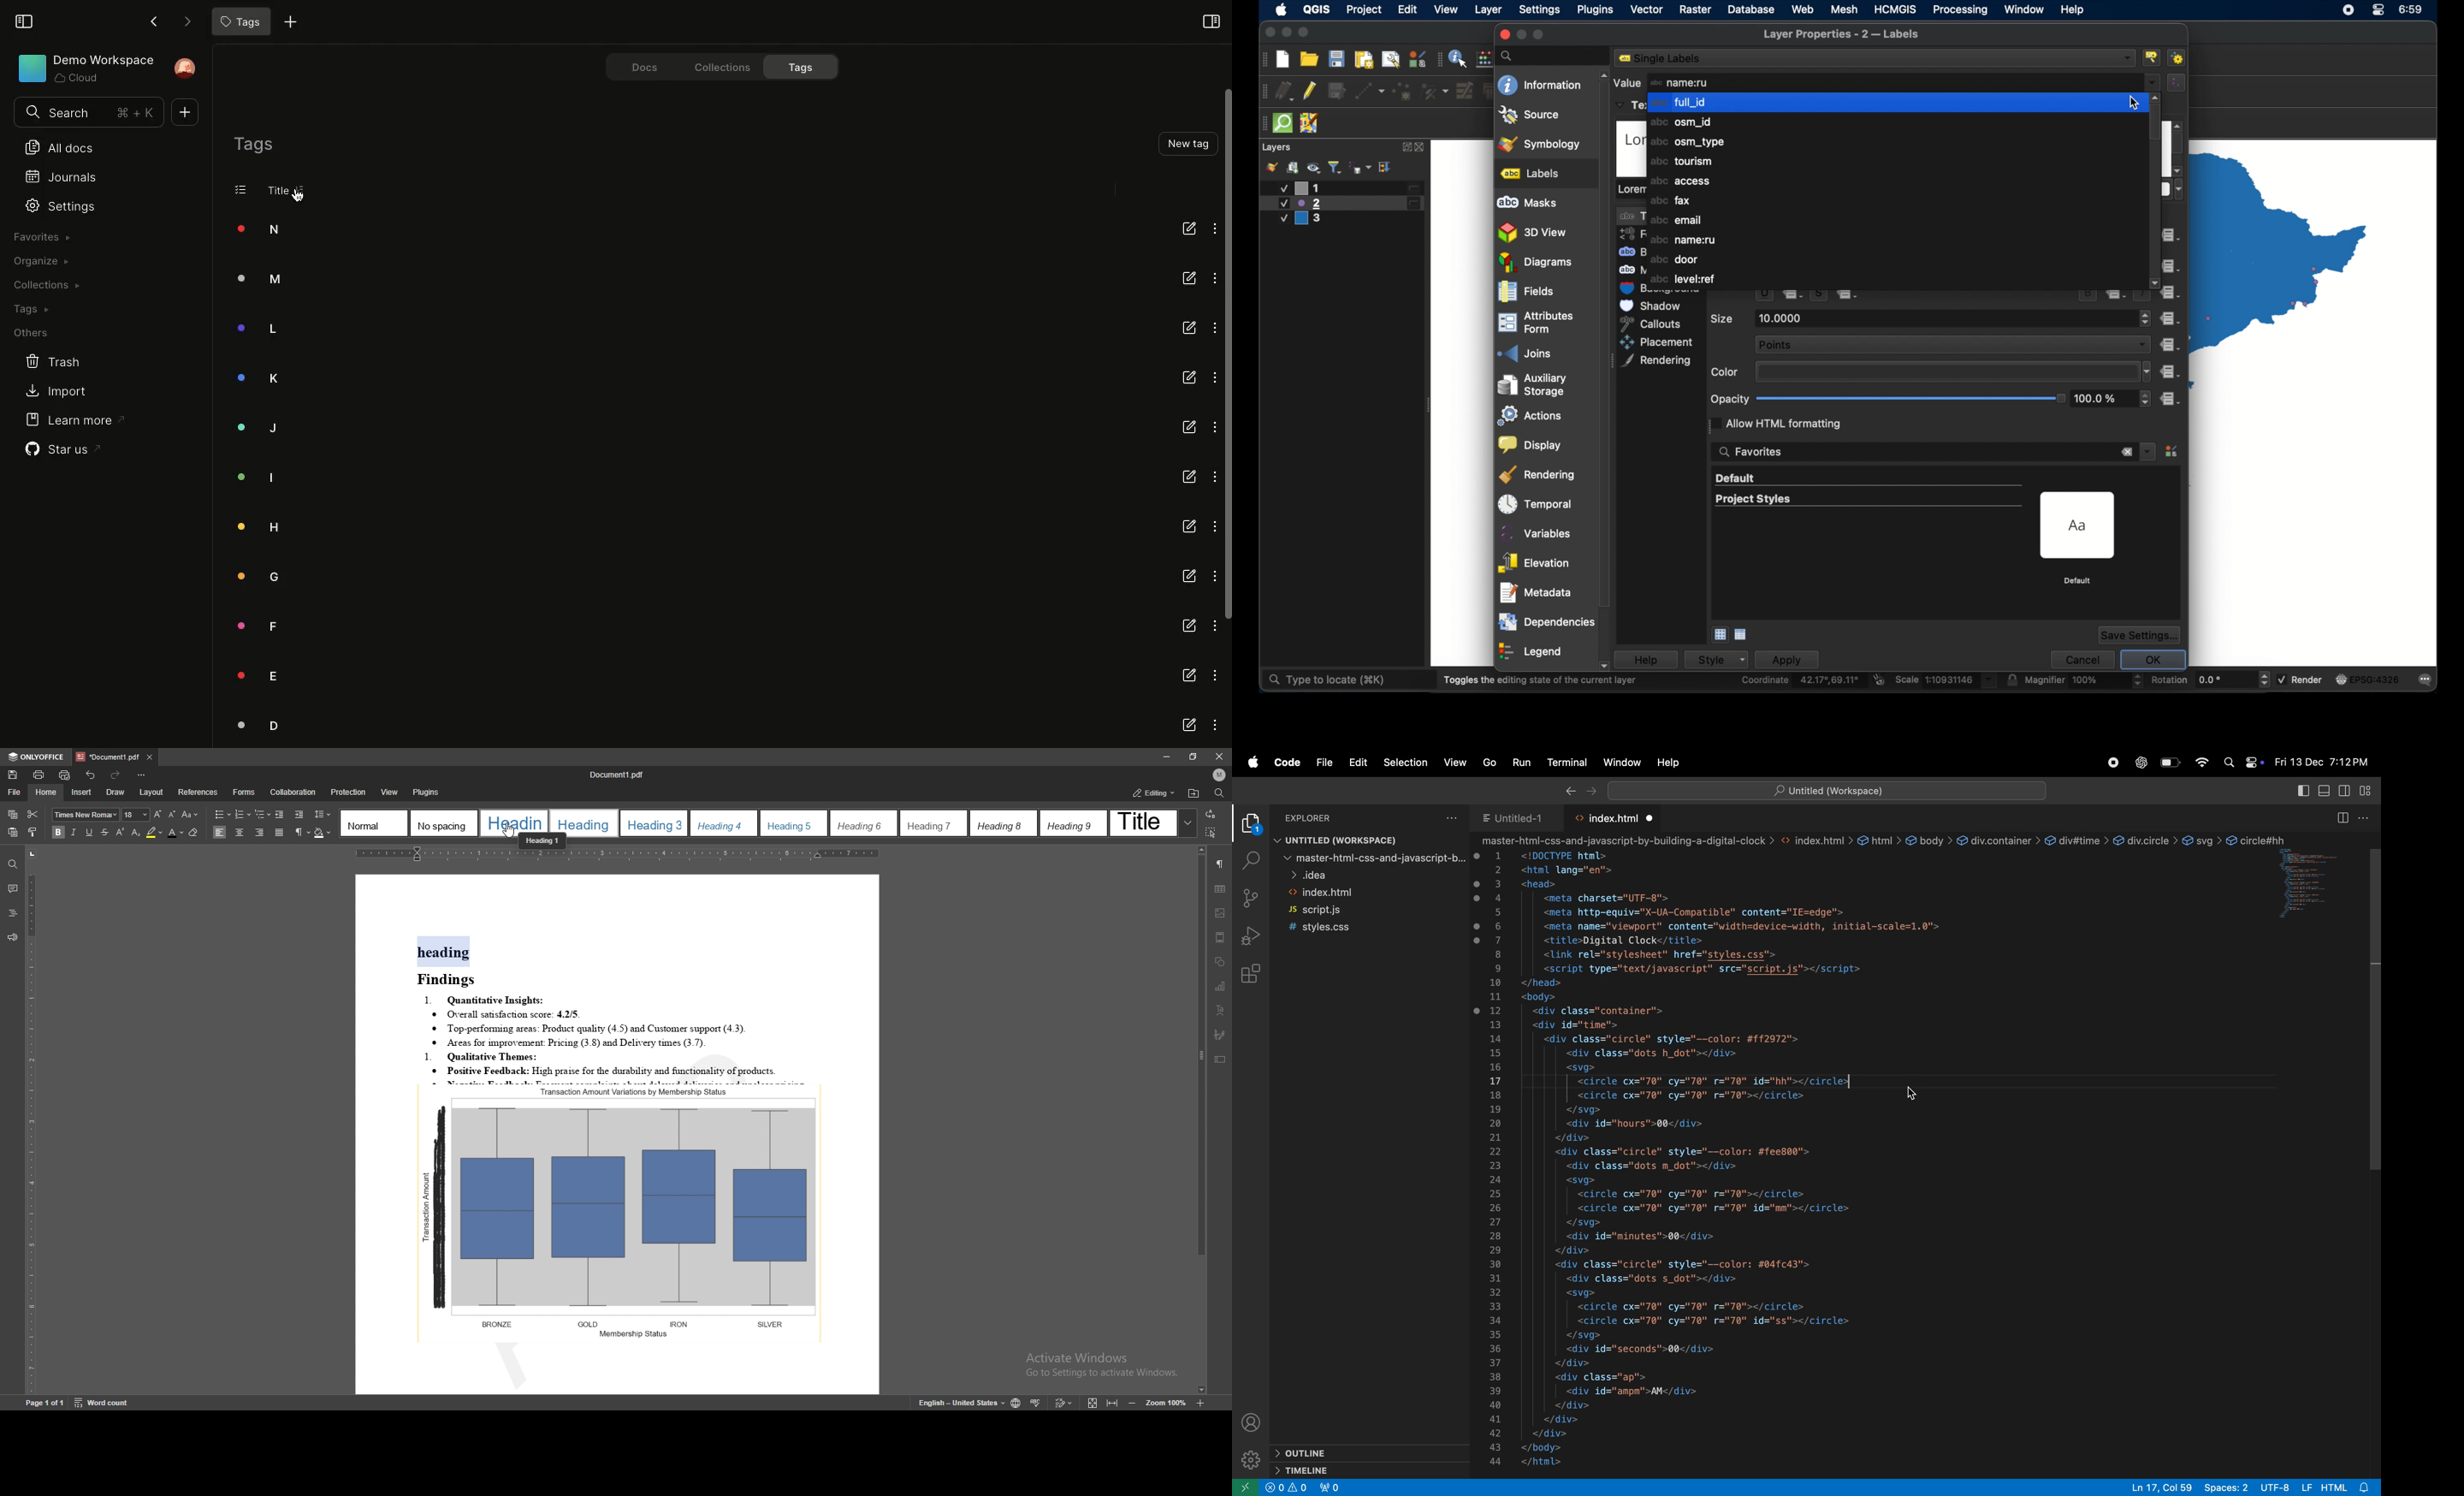 The image size is (2464, 1512). Describe the element at coordinates (1134, 1403) in the screenshot. I see `zoom out` at that location.